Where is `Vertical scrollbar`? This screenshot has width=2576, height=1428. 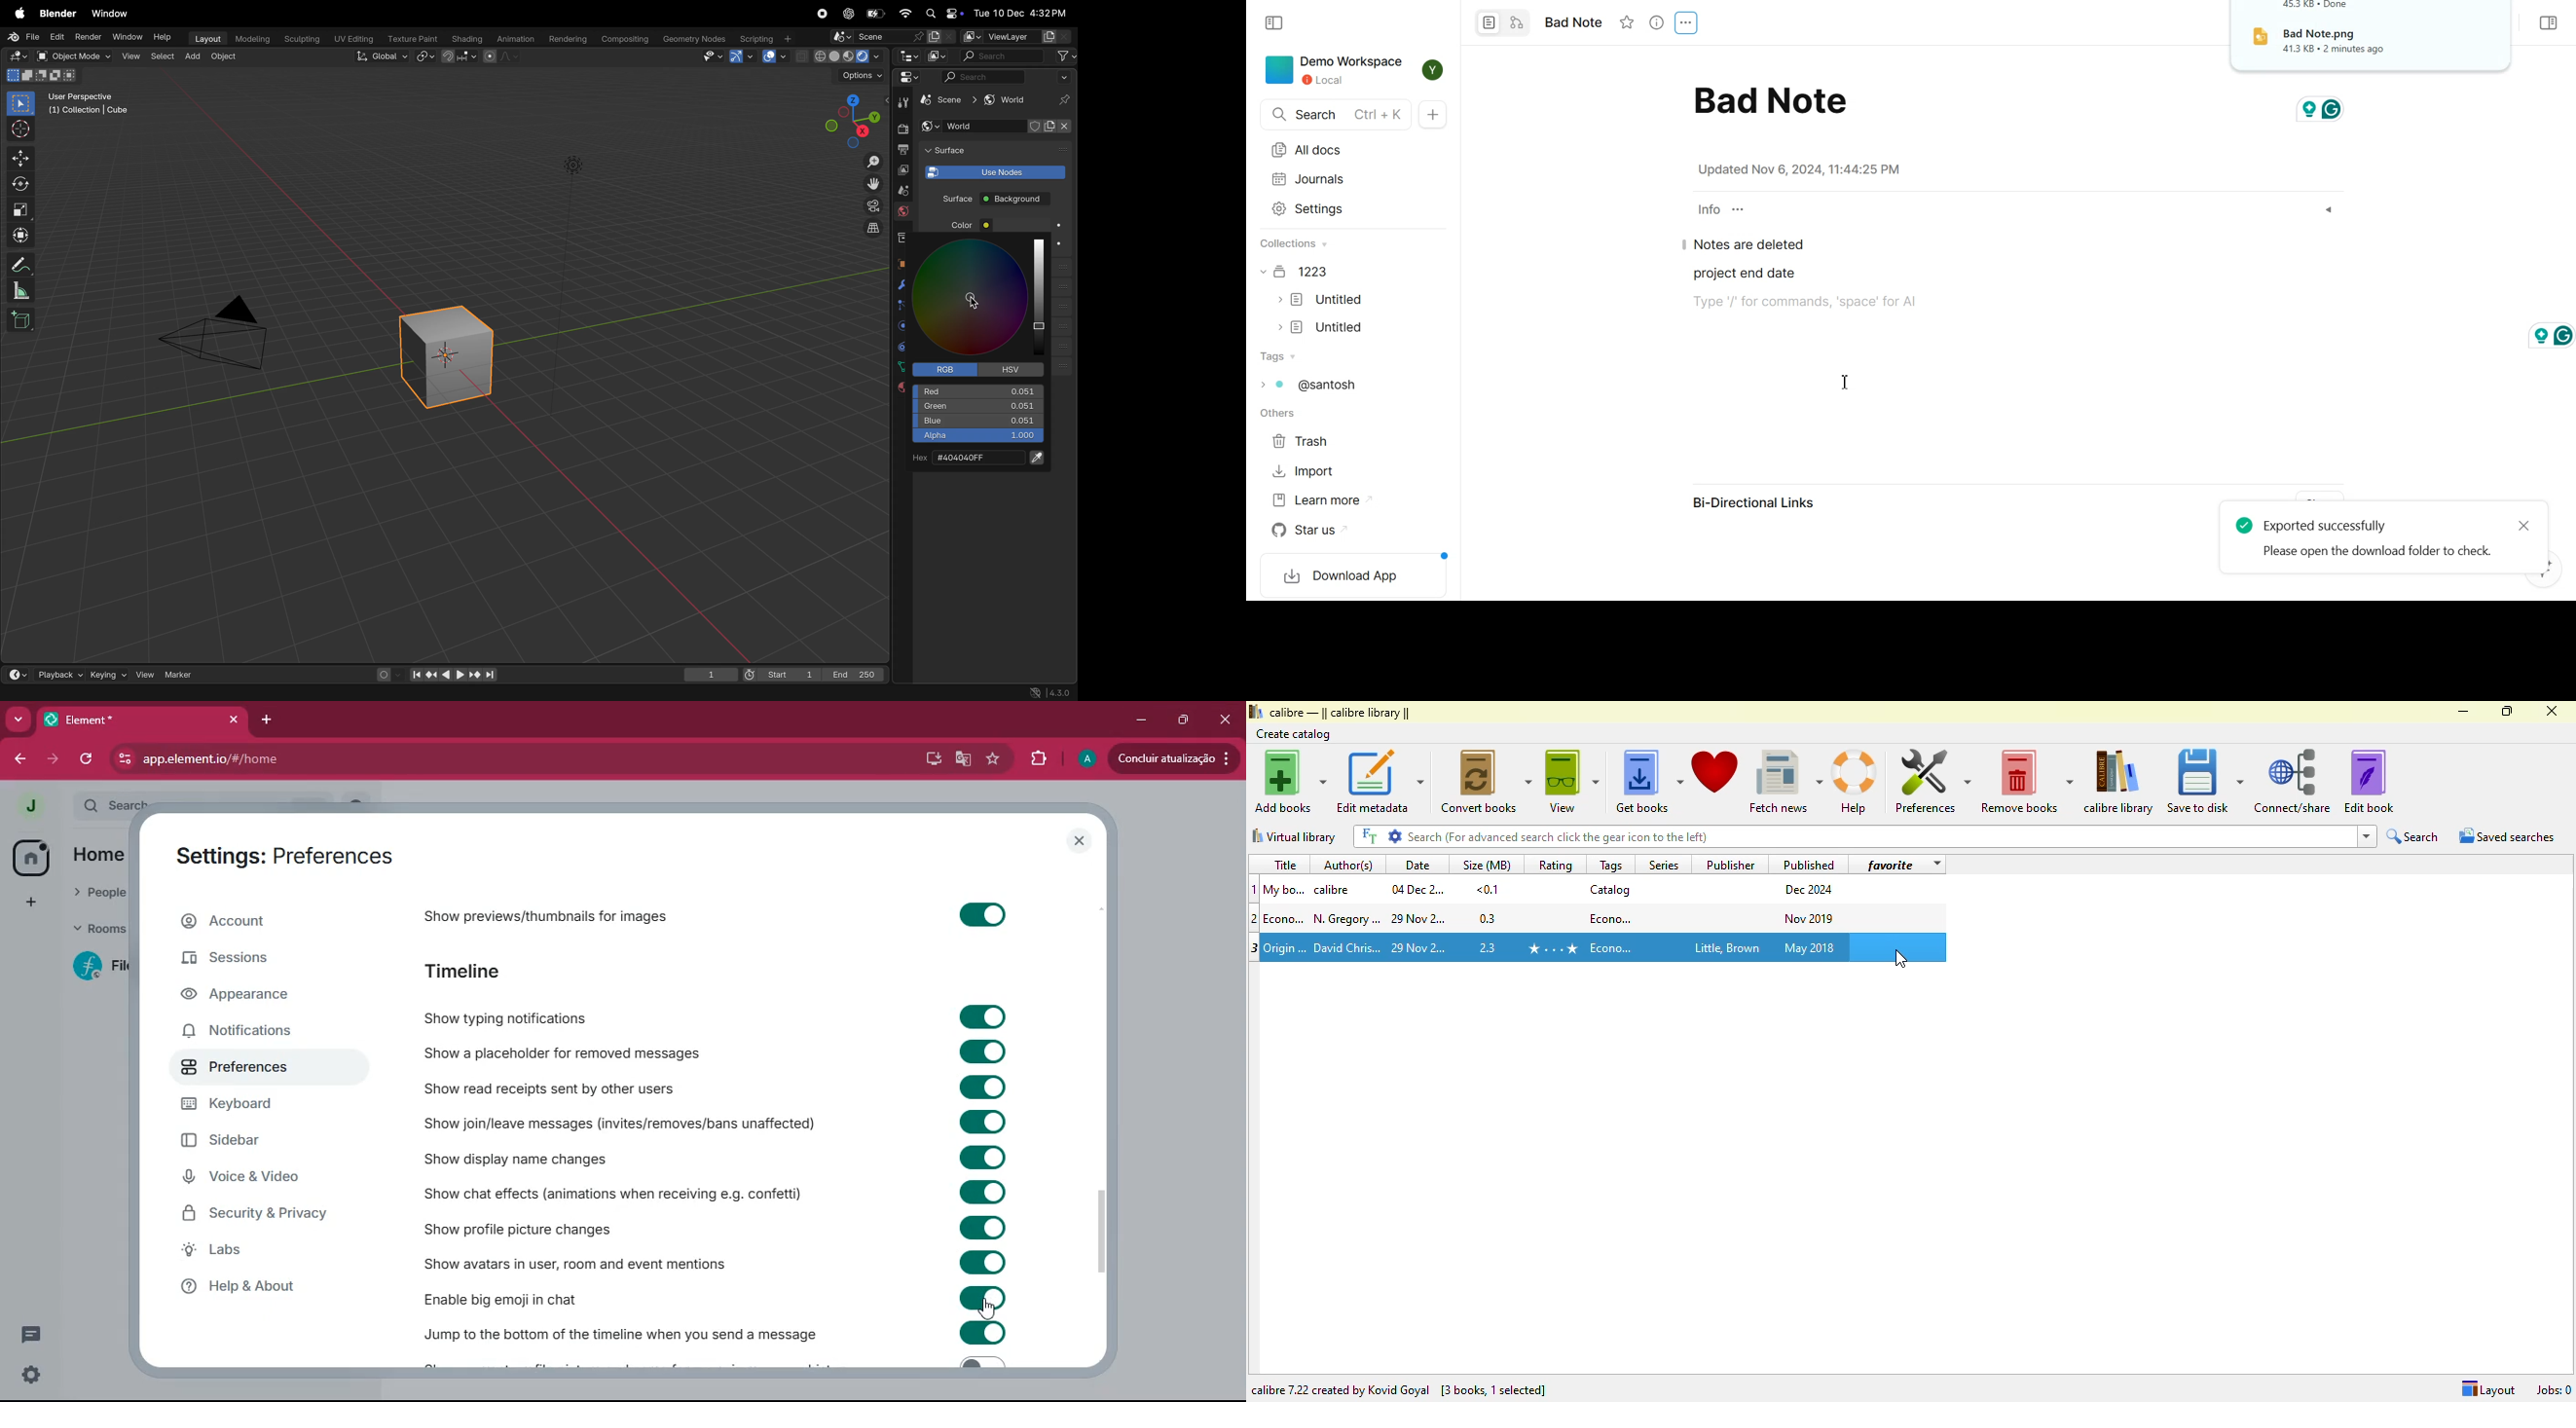
Vertical scrollbar is located at coordinates (1109, 1230).